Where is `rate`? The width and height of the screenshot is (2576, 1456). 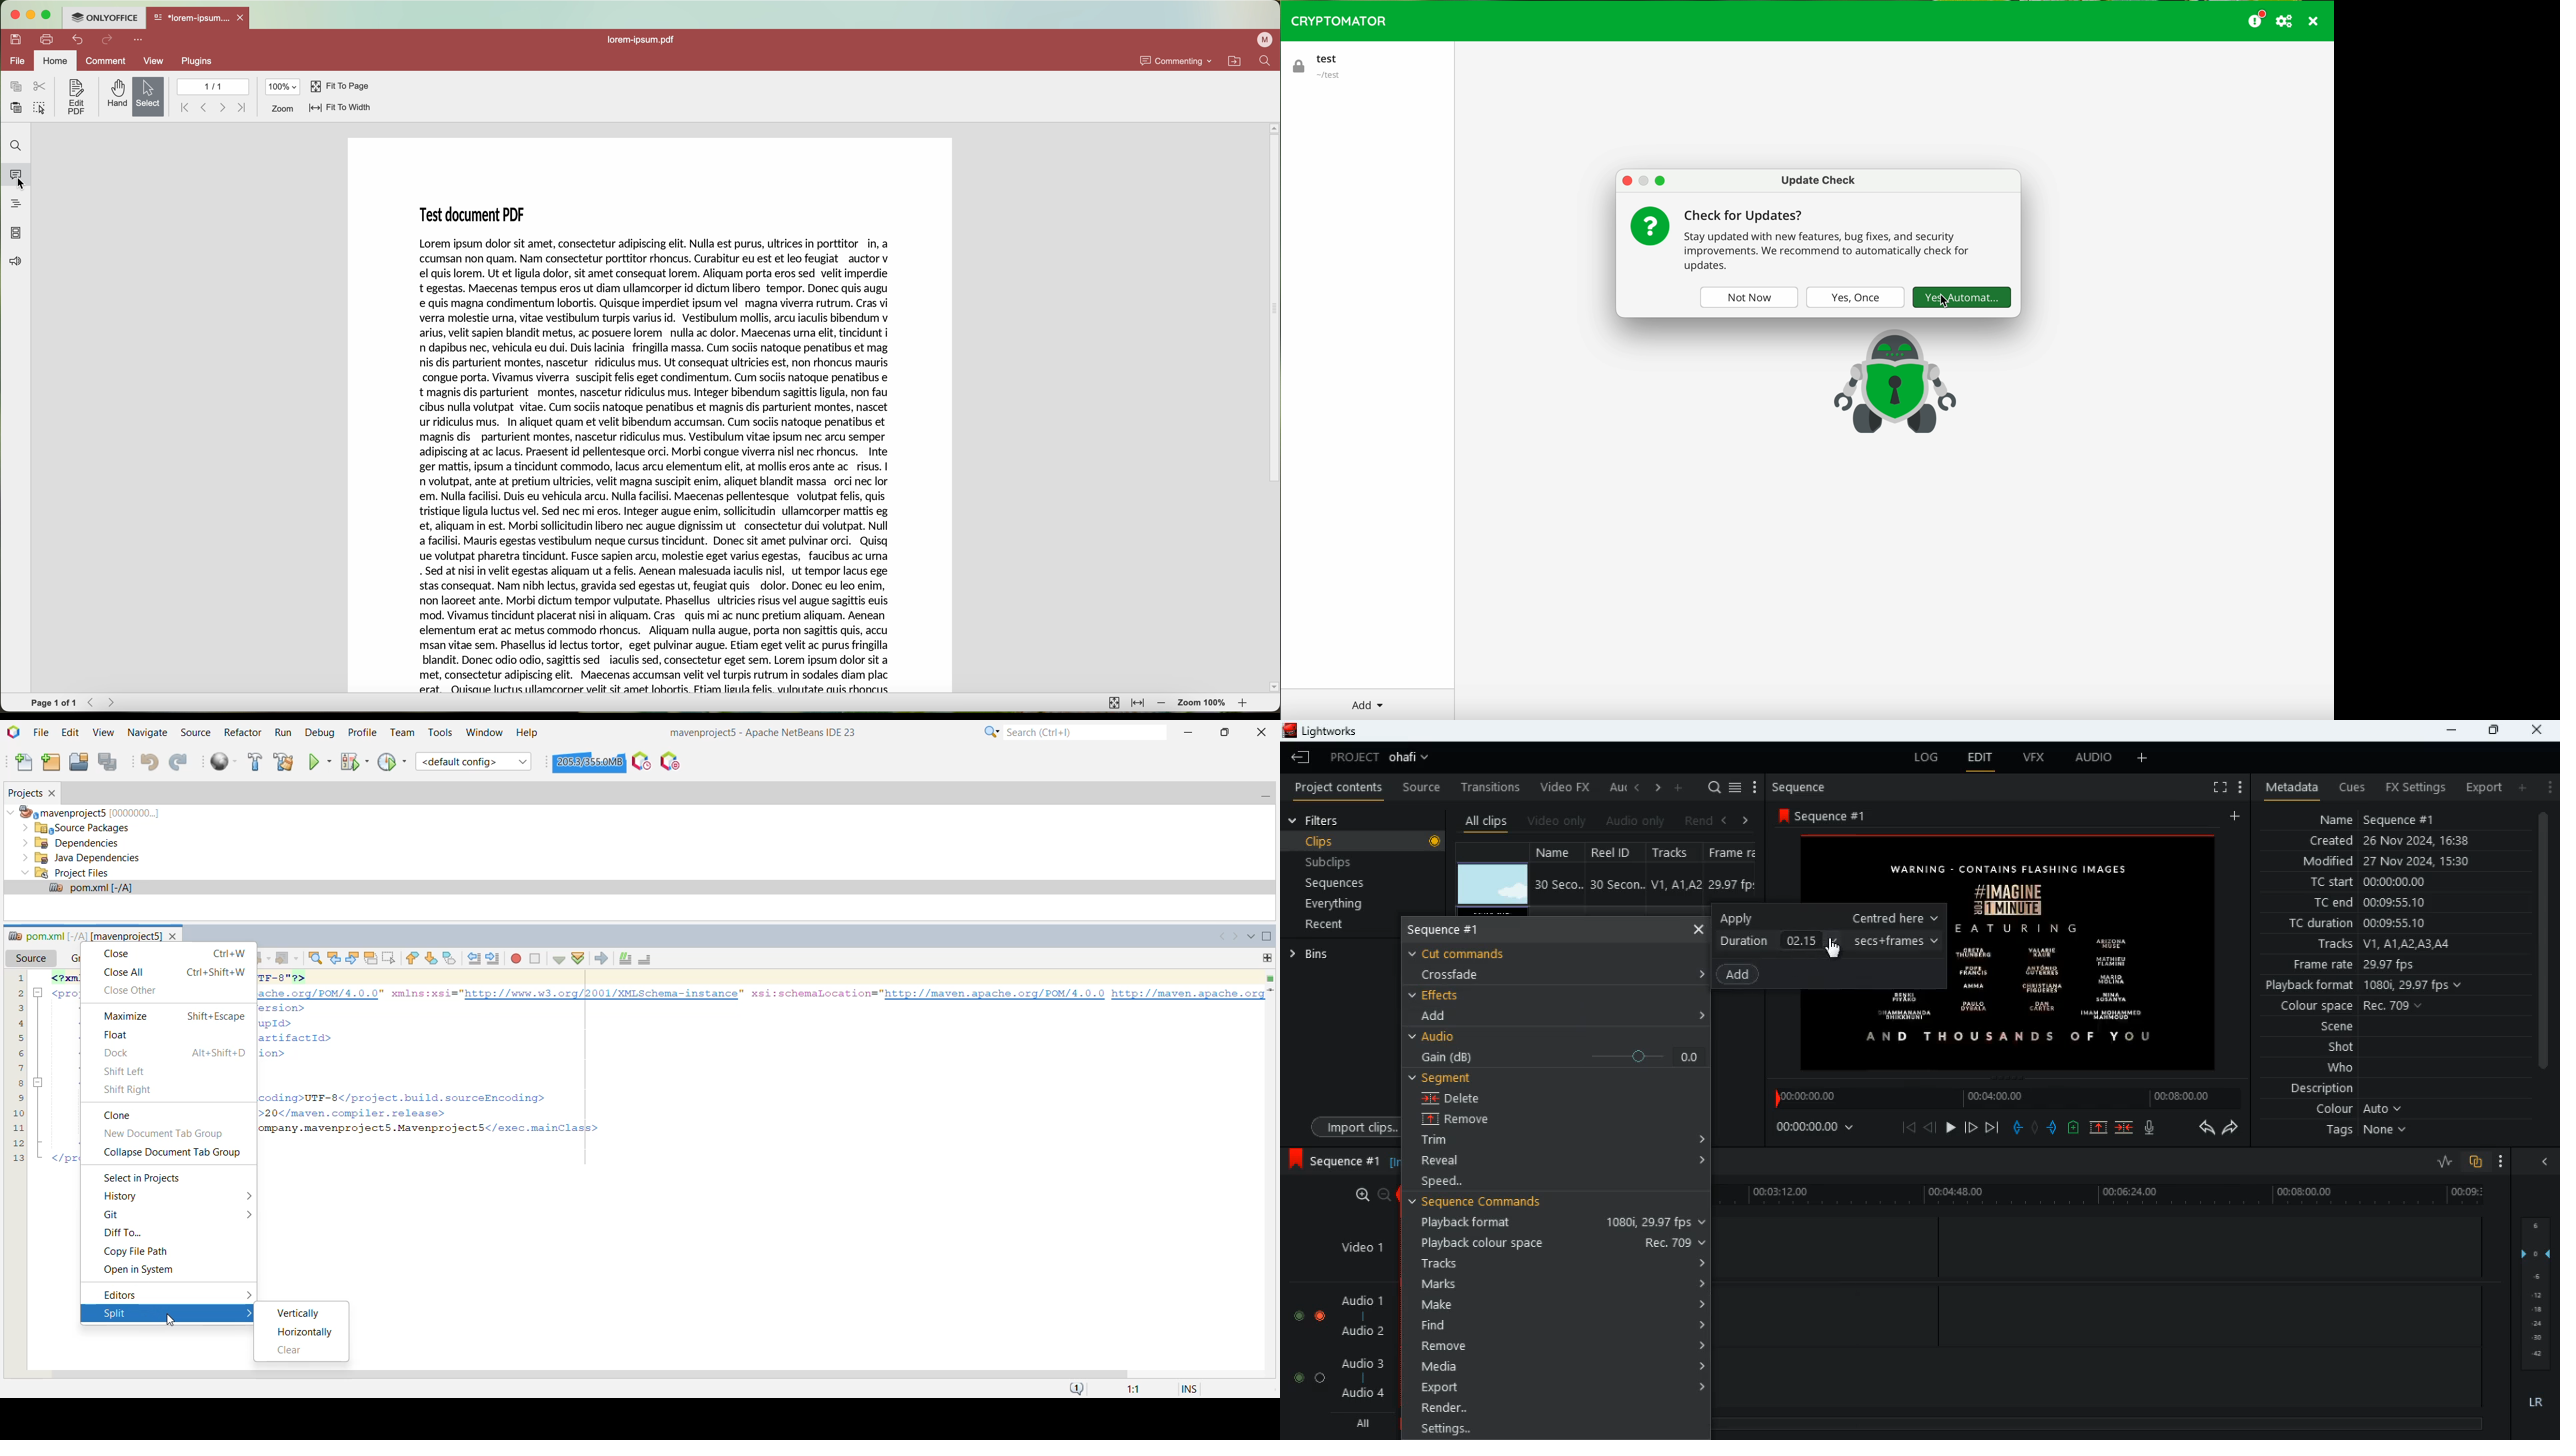
rate is located at coordinates (2438, 1162).